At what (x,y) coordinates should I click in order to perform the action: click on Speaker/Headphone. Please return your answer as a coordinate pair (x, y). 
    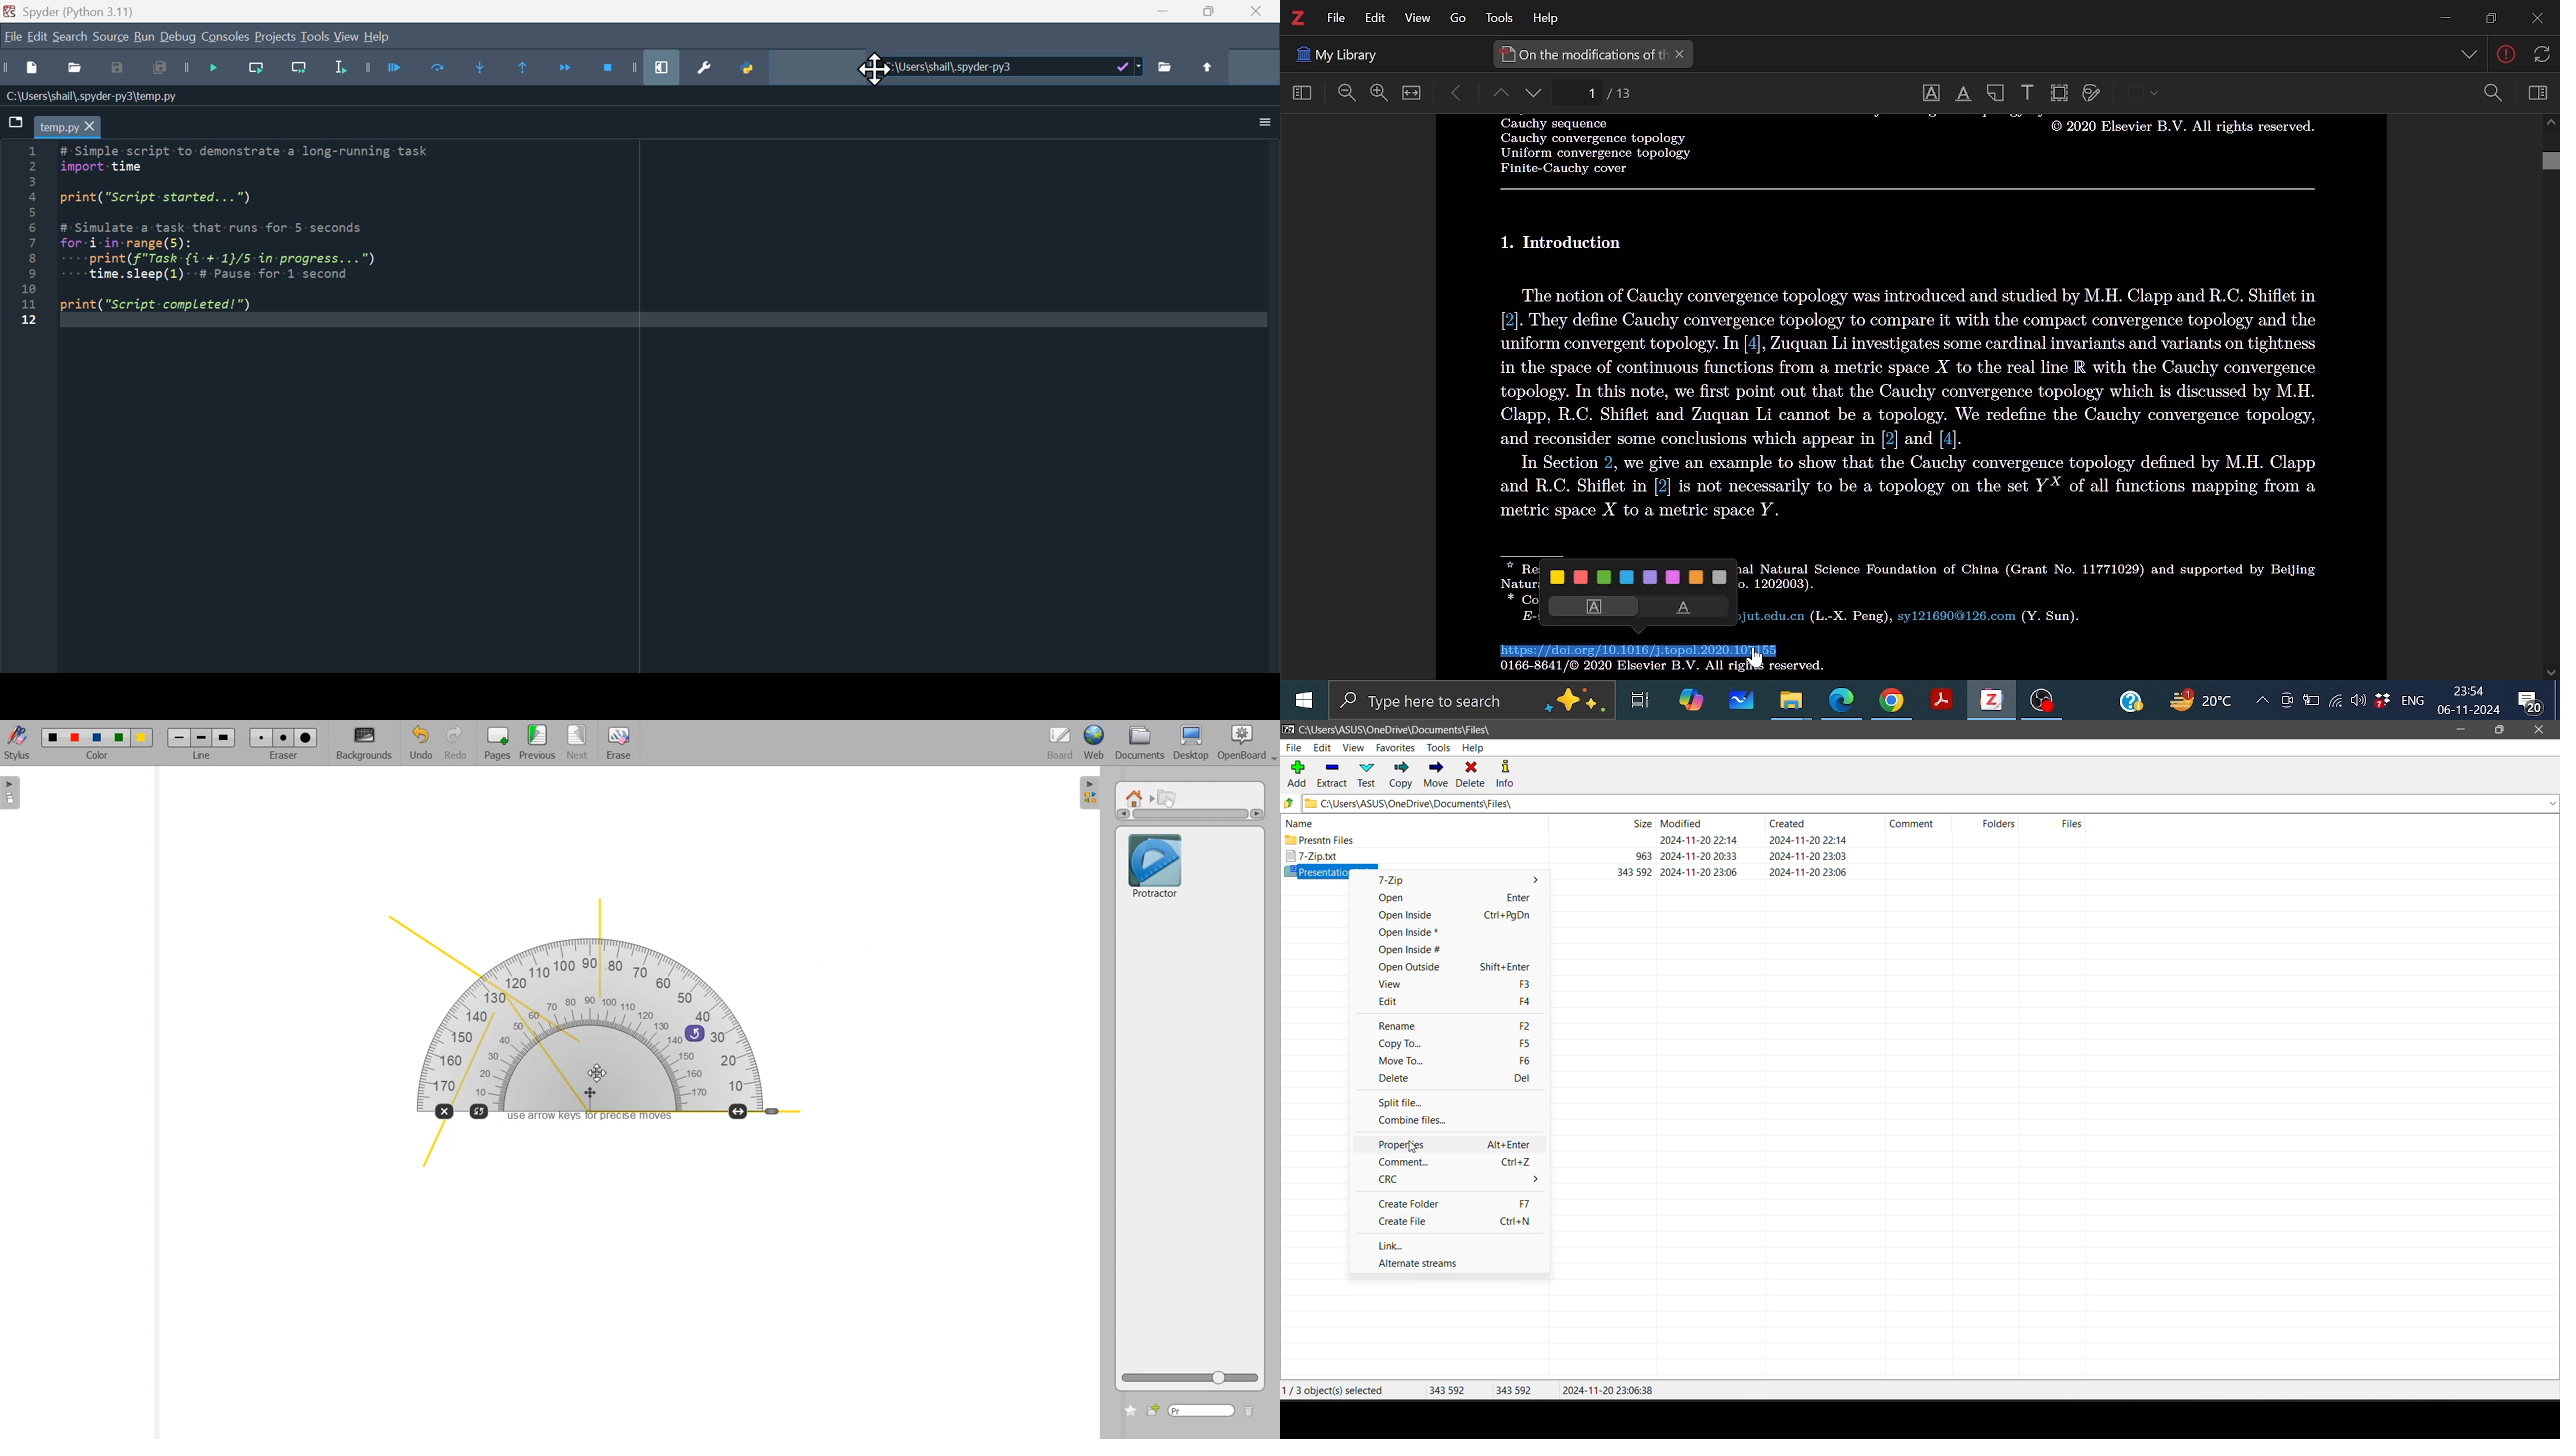
    Looking at the image, I should click on (2359, 700).